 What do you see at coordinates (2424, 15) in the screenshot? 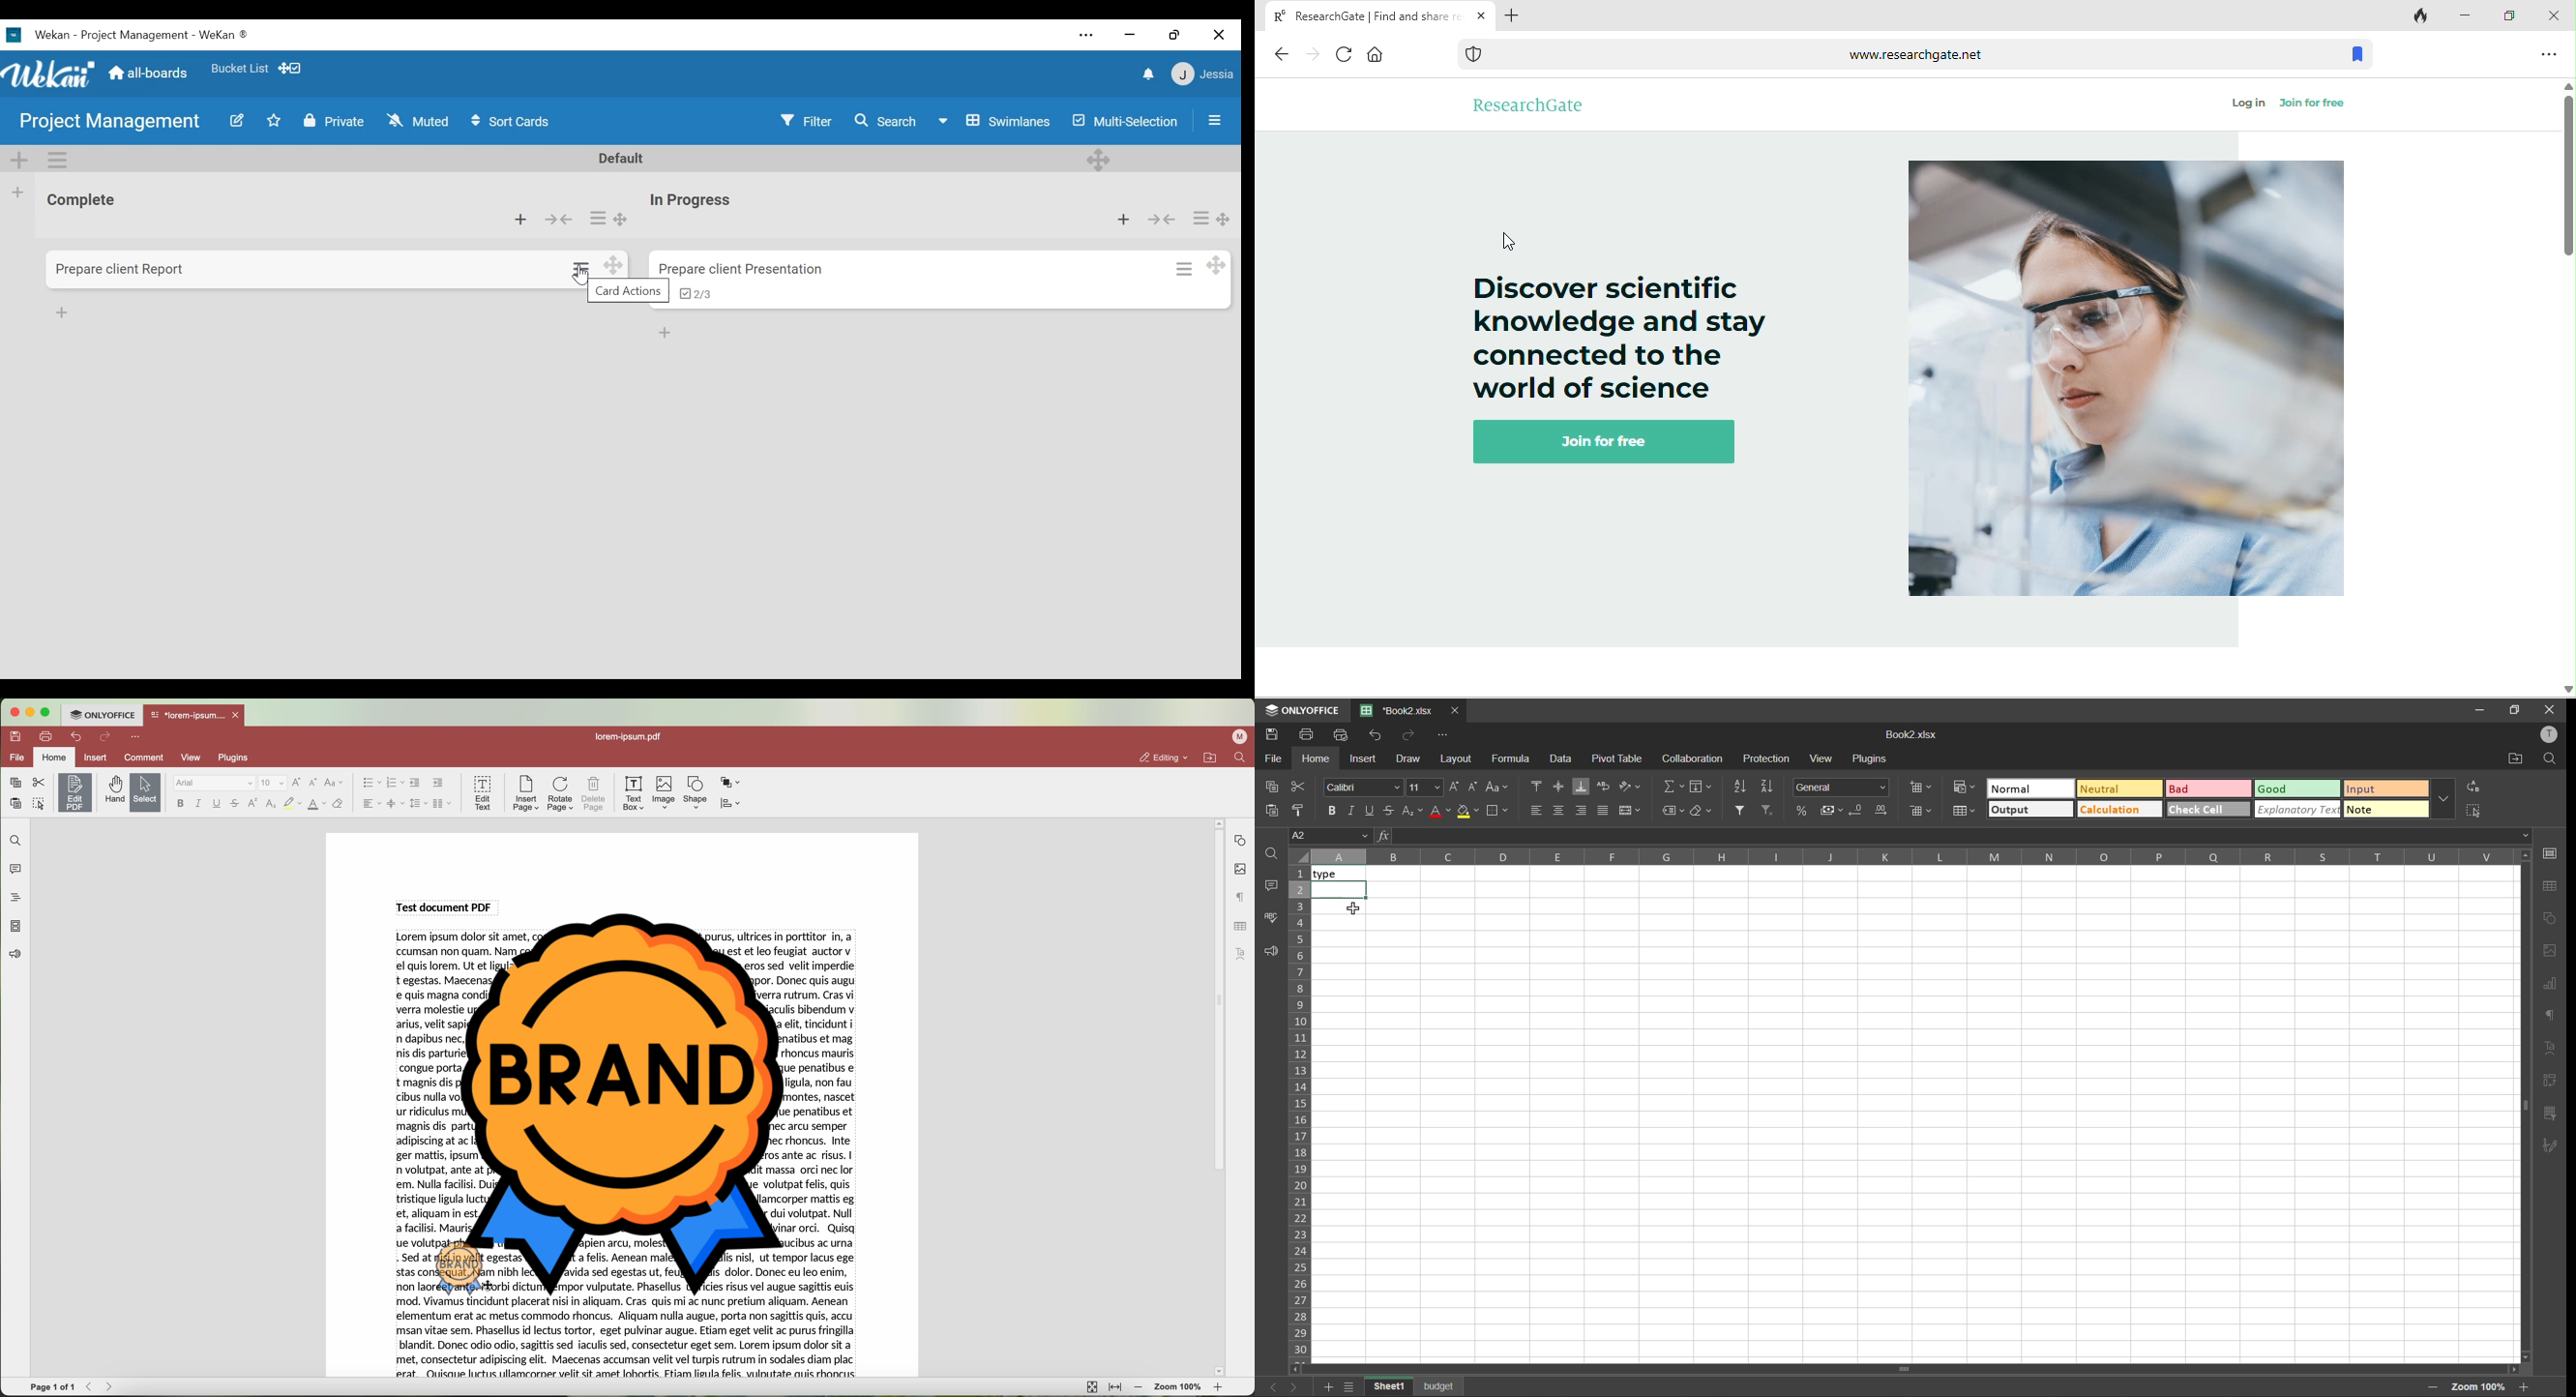
I see `track tab` at bounding box center [2424, 15].